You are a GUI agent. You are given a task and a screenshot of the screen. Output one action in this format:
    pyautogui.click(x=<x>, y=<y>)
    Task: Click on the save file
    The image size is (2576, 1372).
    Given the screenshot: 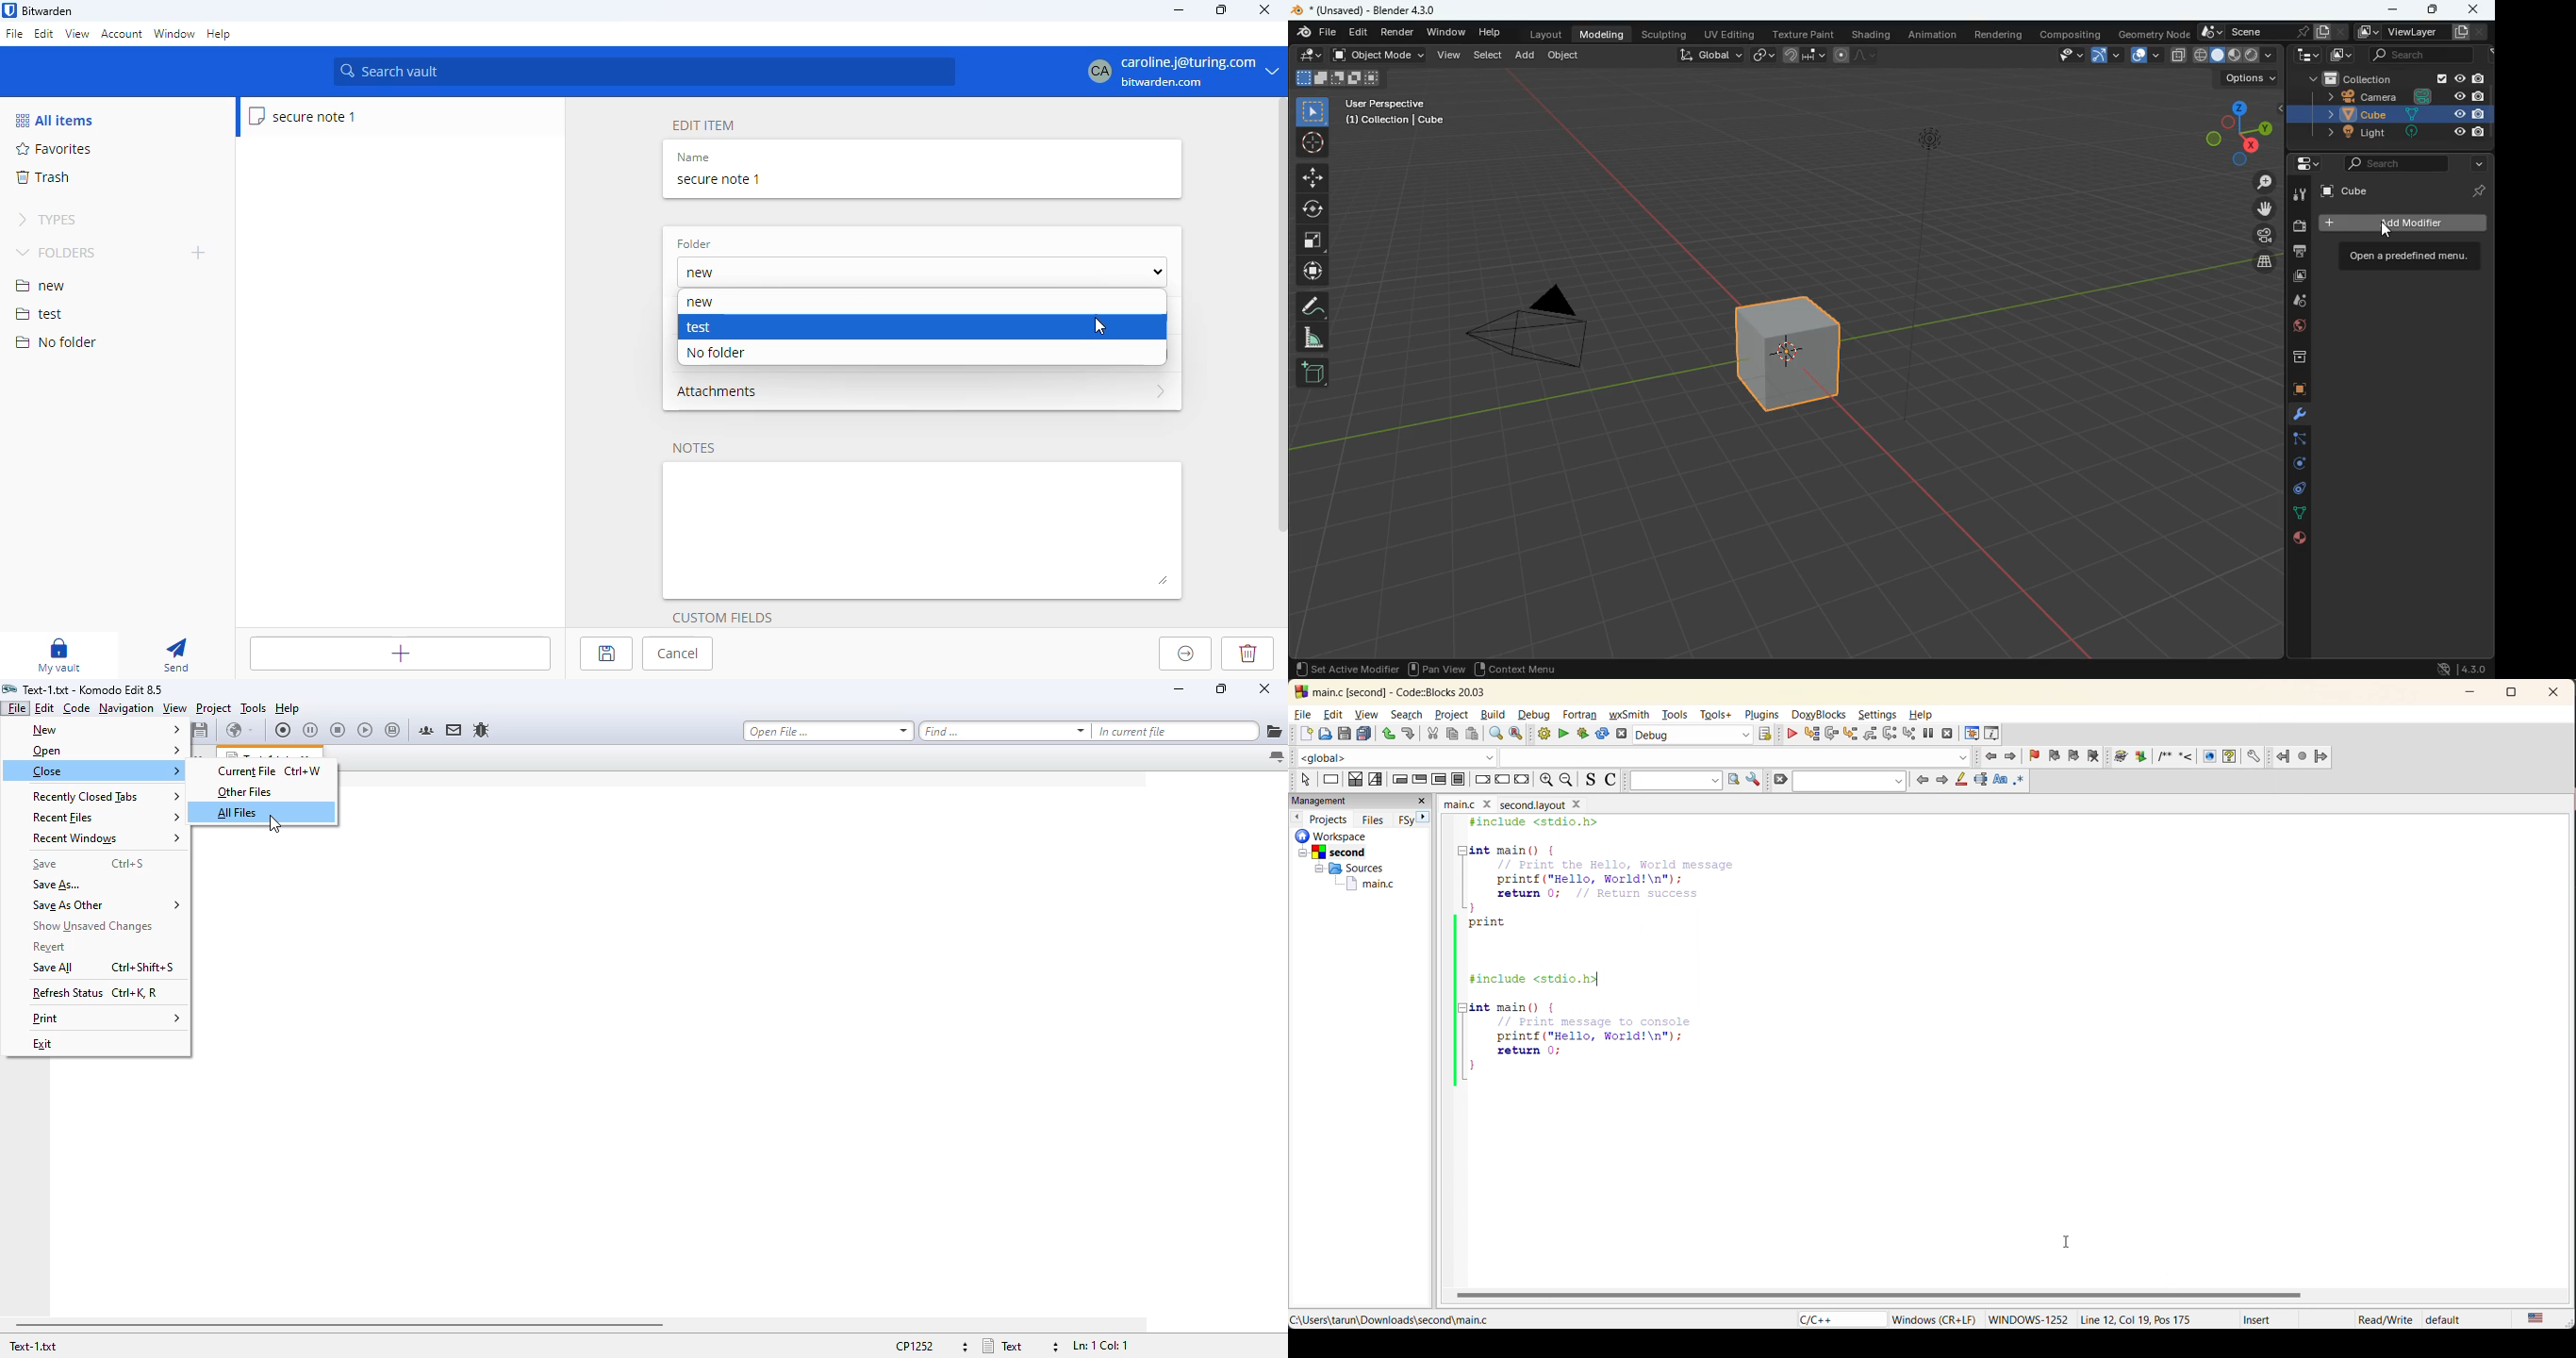 What is the action you would take?
    pyautogui.click(x=201, y=730)
    